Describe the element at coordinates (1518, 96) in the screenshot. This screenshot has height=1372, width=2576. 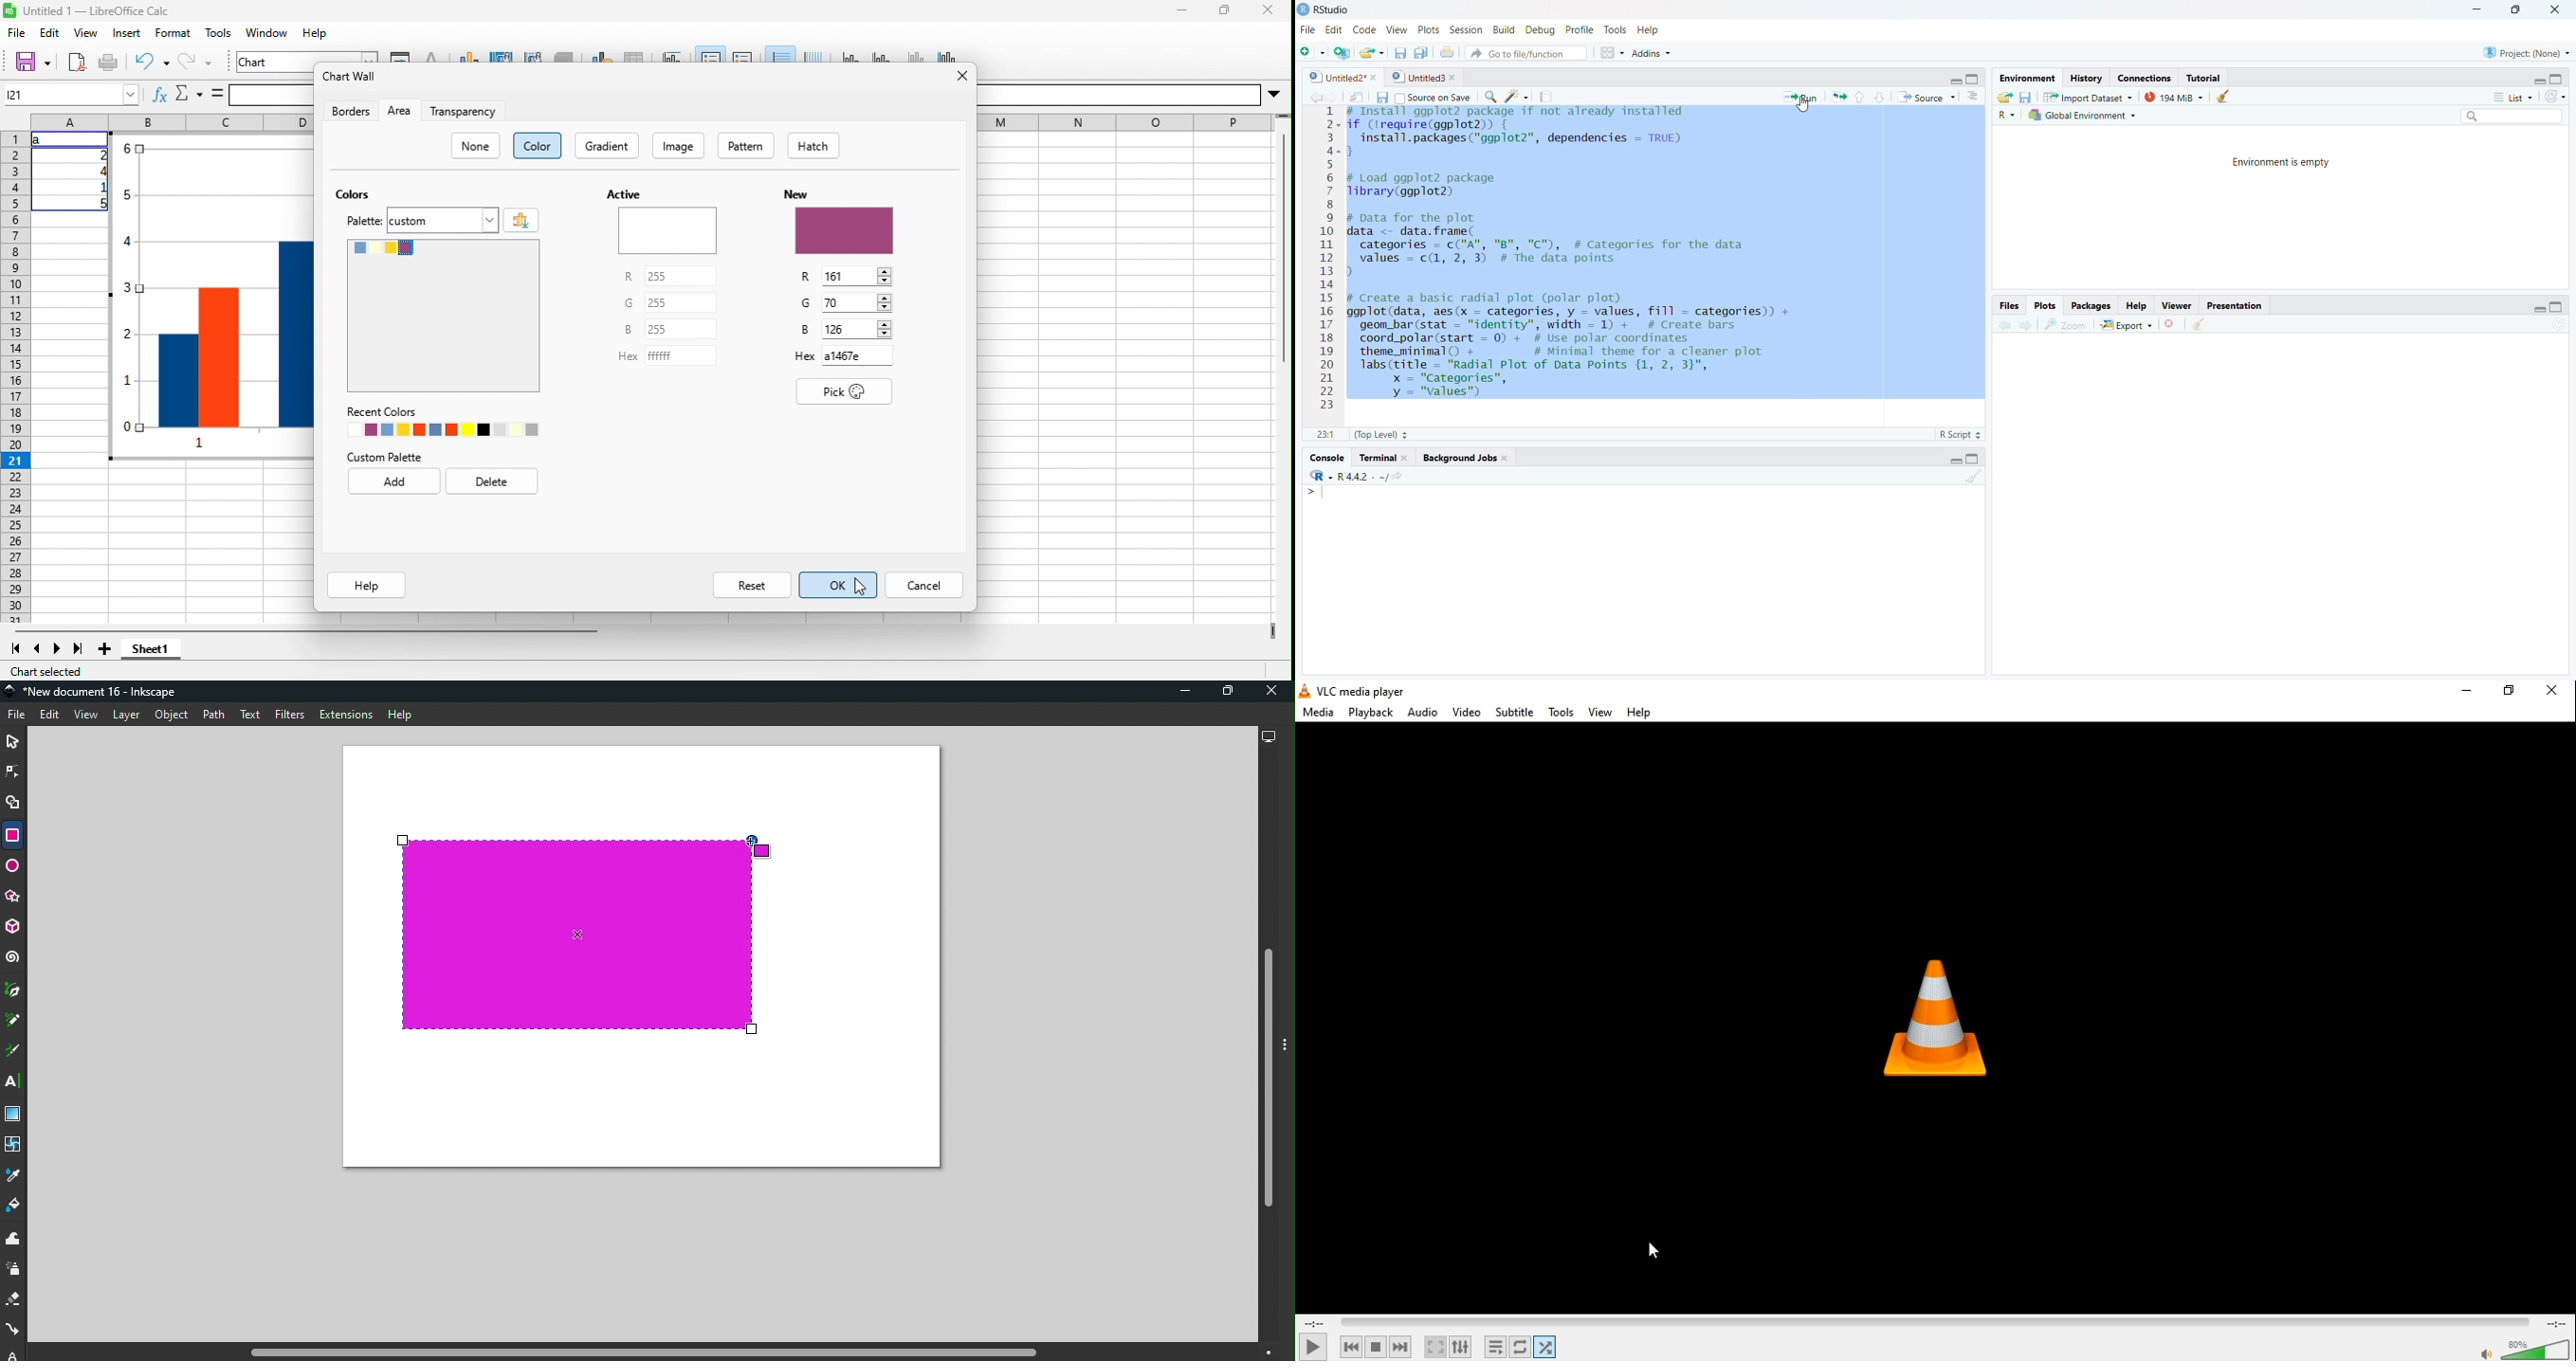
I see `code tools` at that location.